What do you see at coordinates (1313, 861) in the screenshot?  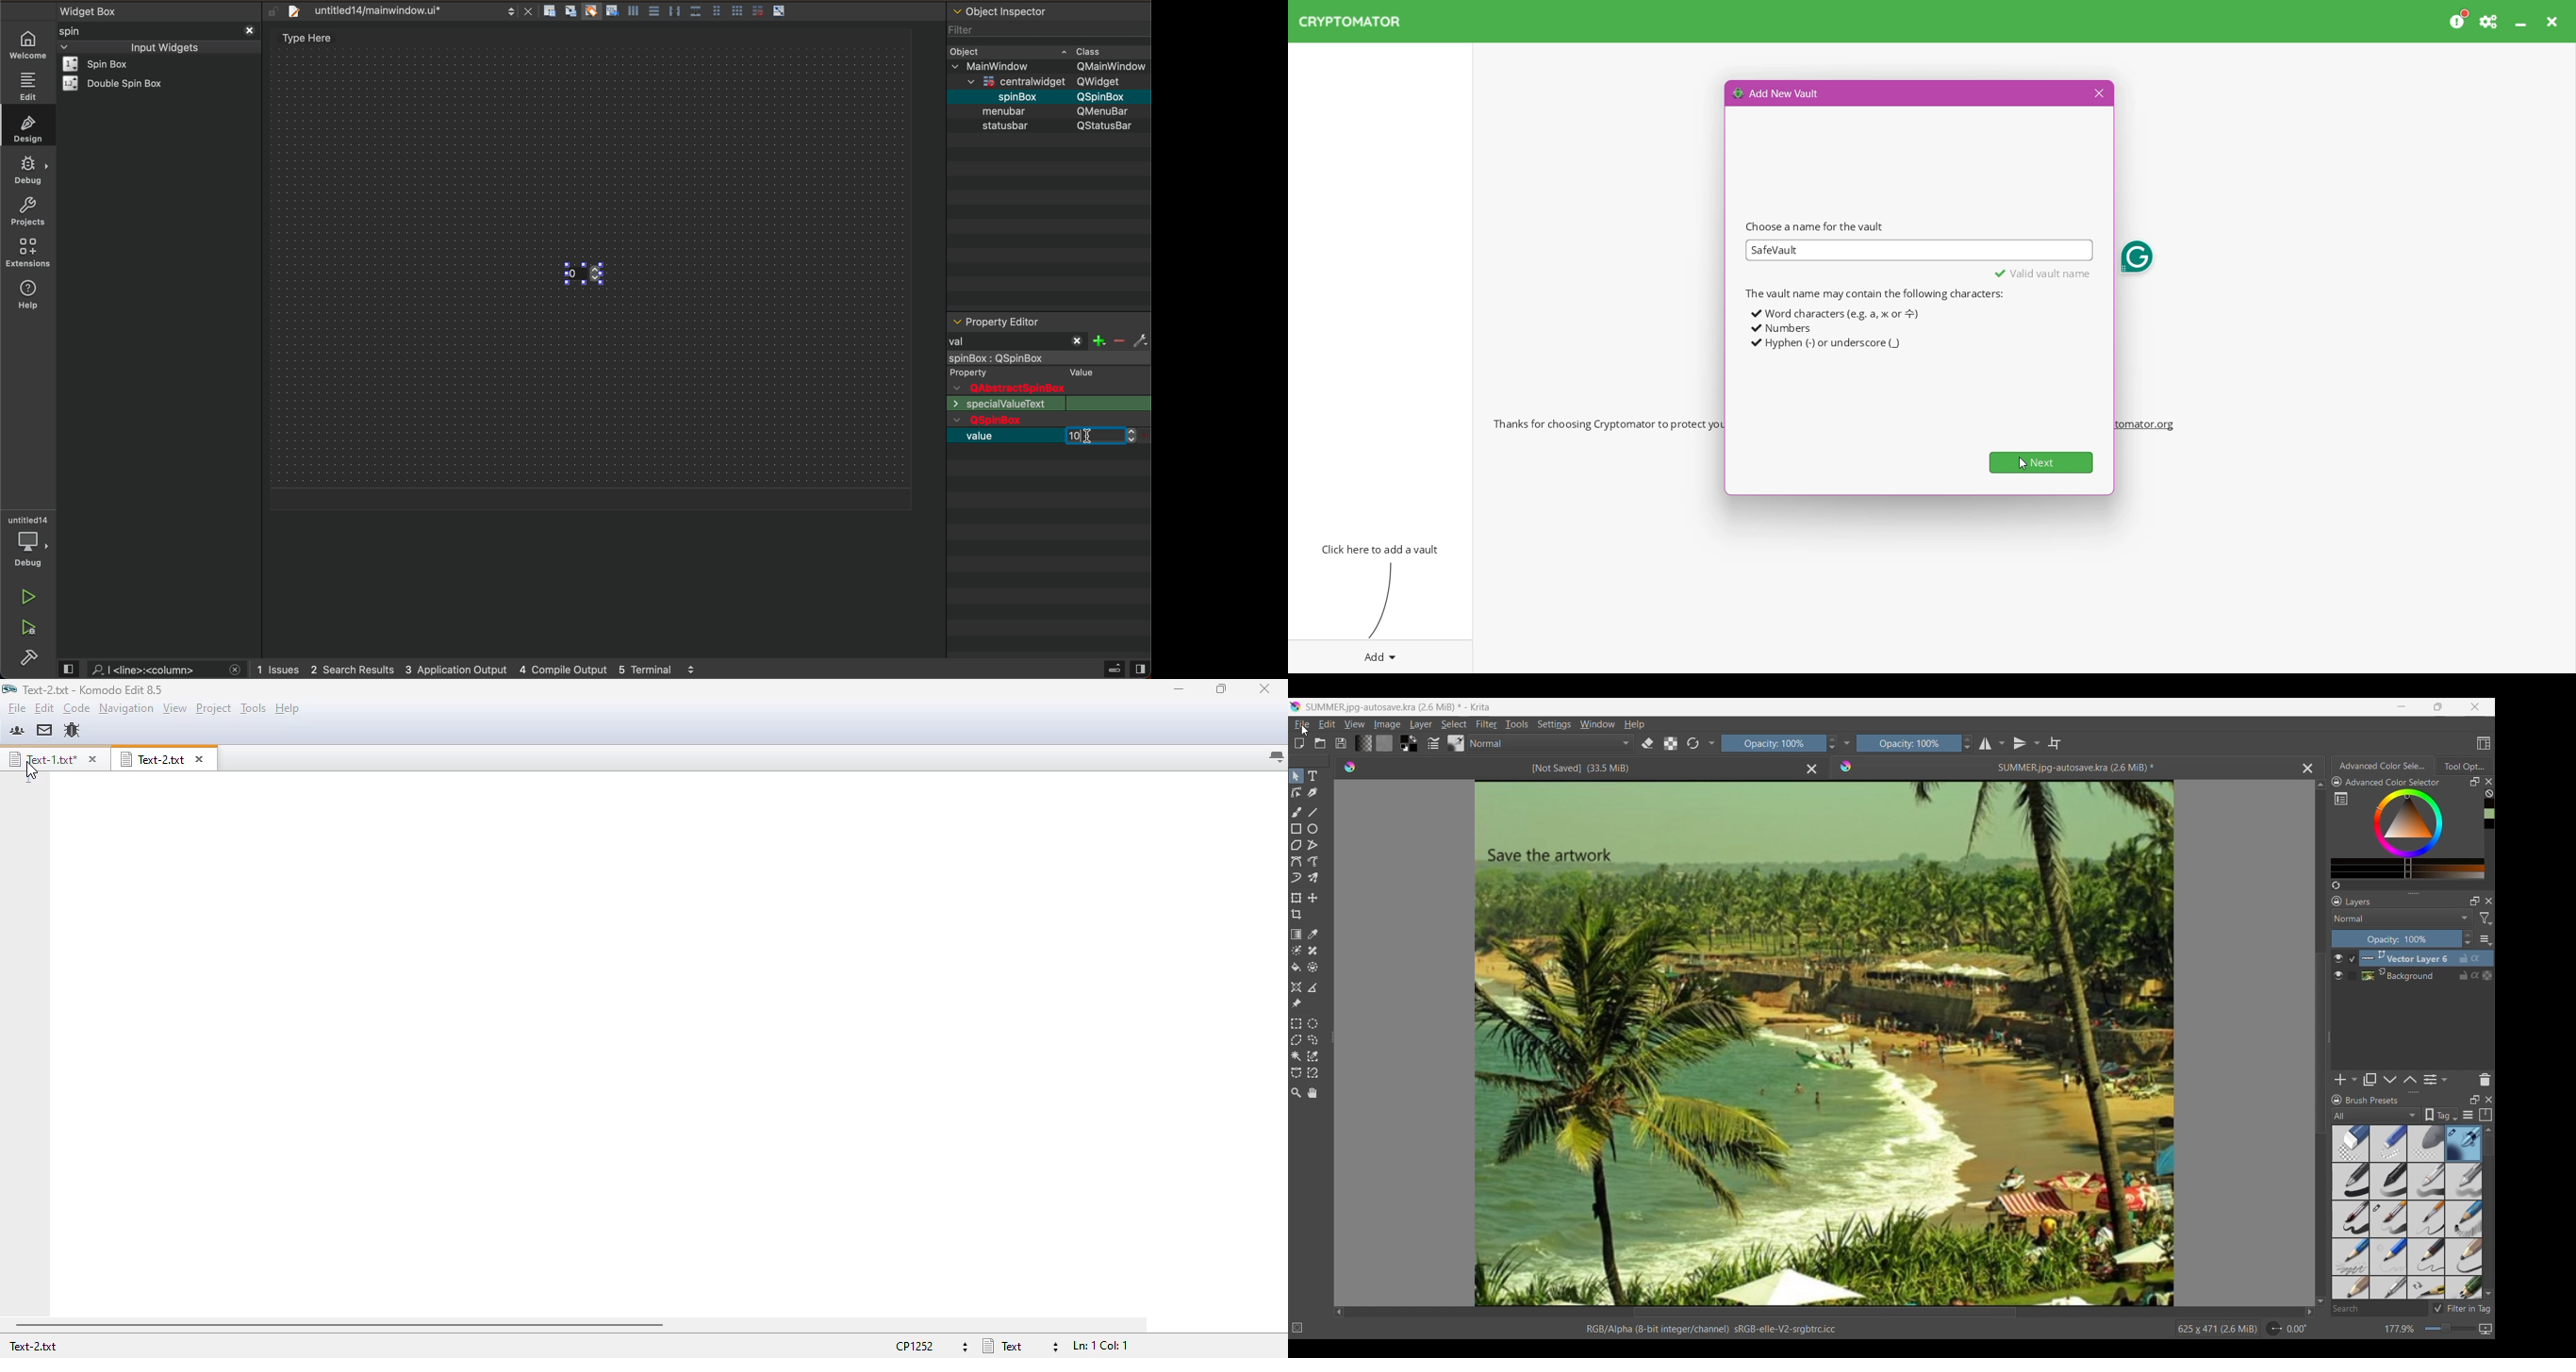 I see `Freehand path tool` at bounding box center [1313, 861].